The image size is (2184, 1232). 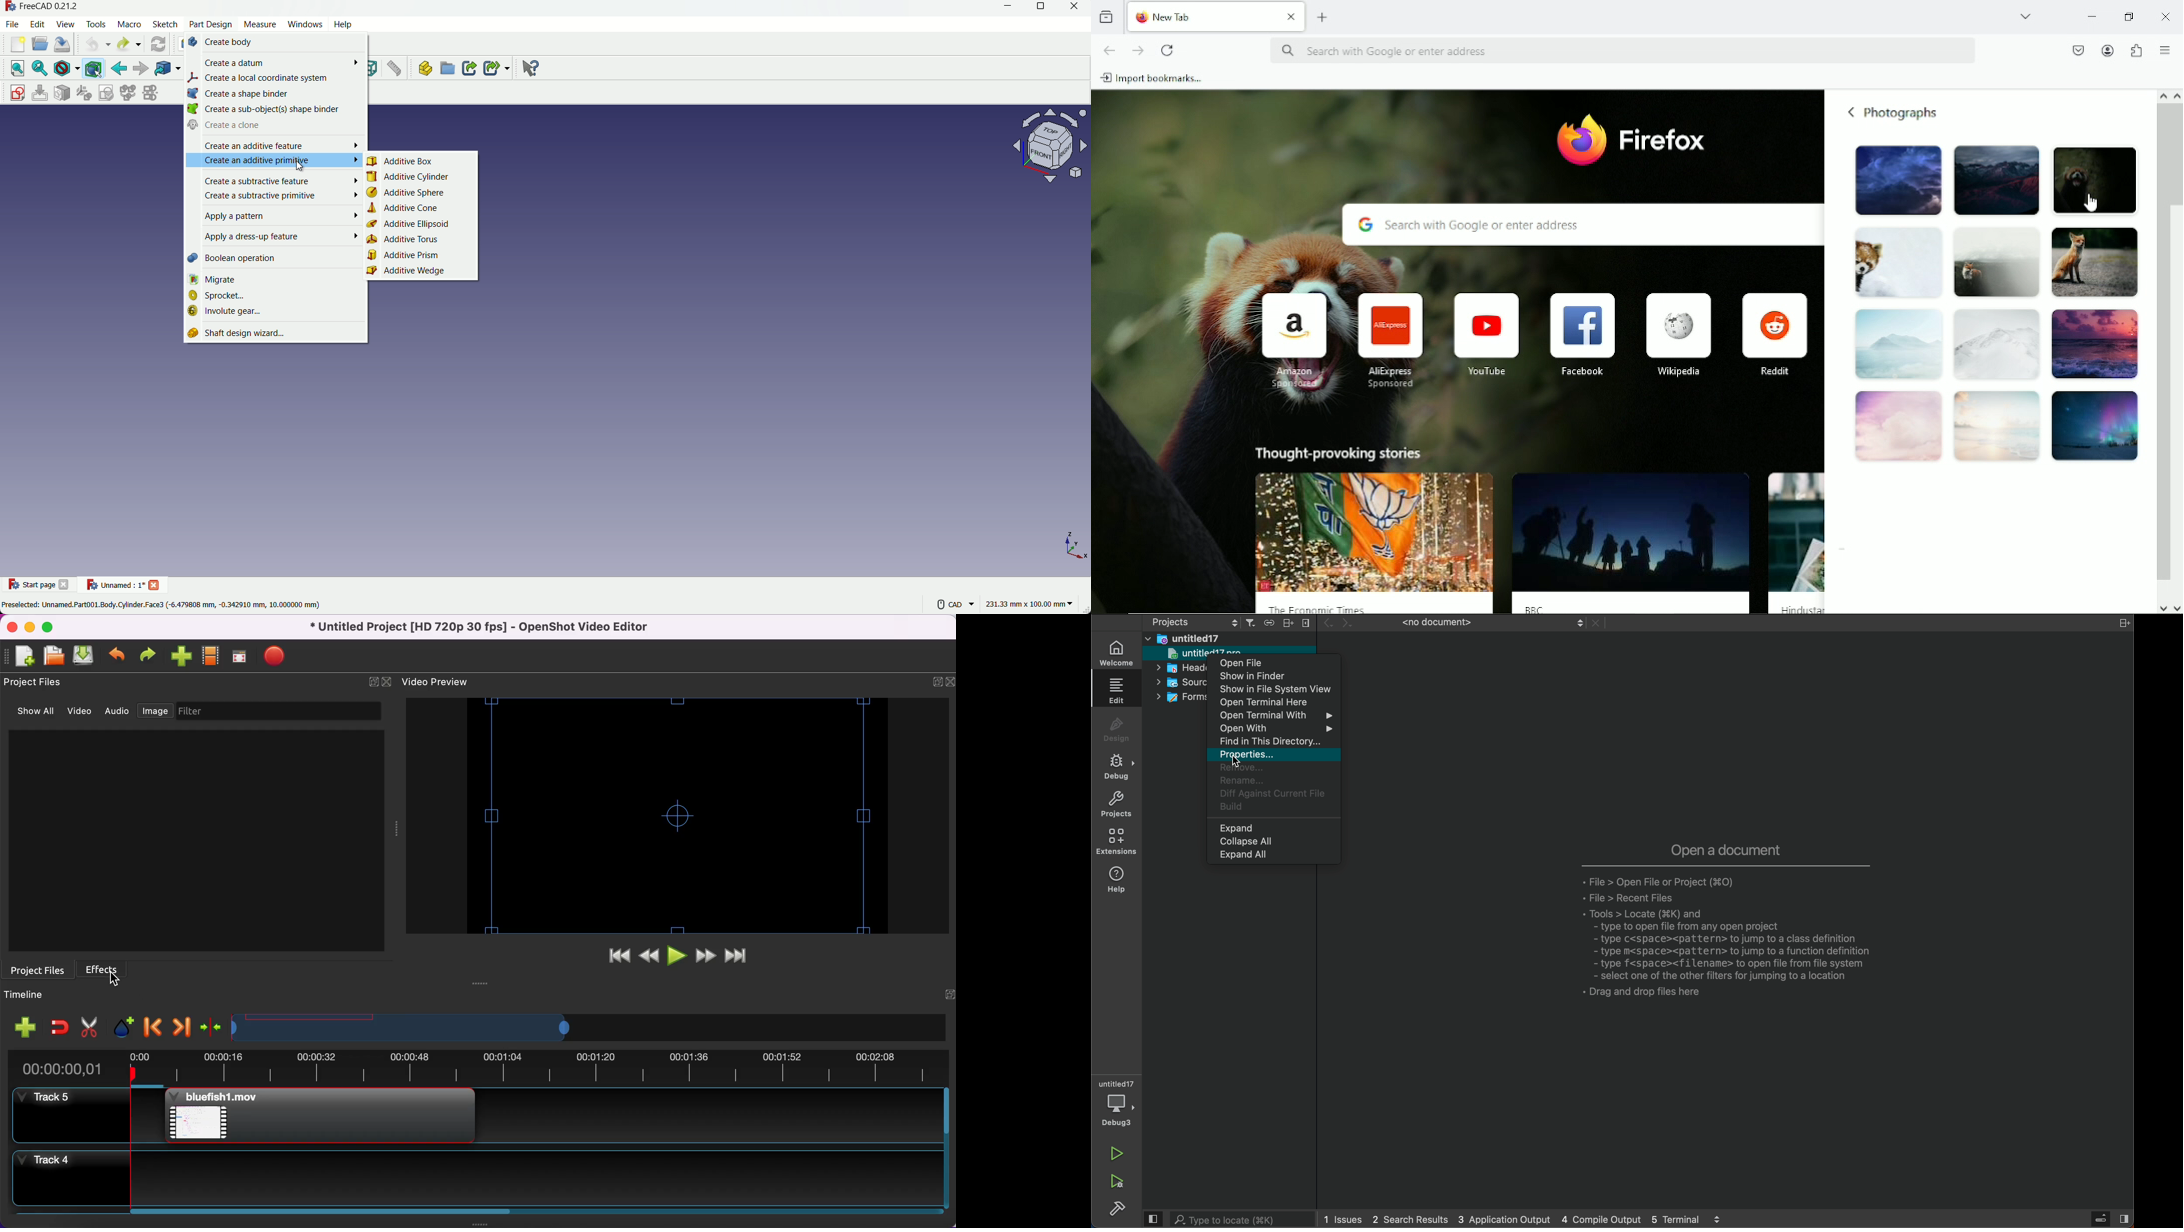 I want to click on edit , so click(x=38, y=24).